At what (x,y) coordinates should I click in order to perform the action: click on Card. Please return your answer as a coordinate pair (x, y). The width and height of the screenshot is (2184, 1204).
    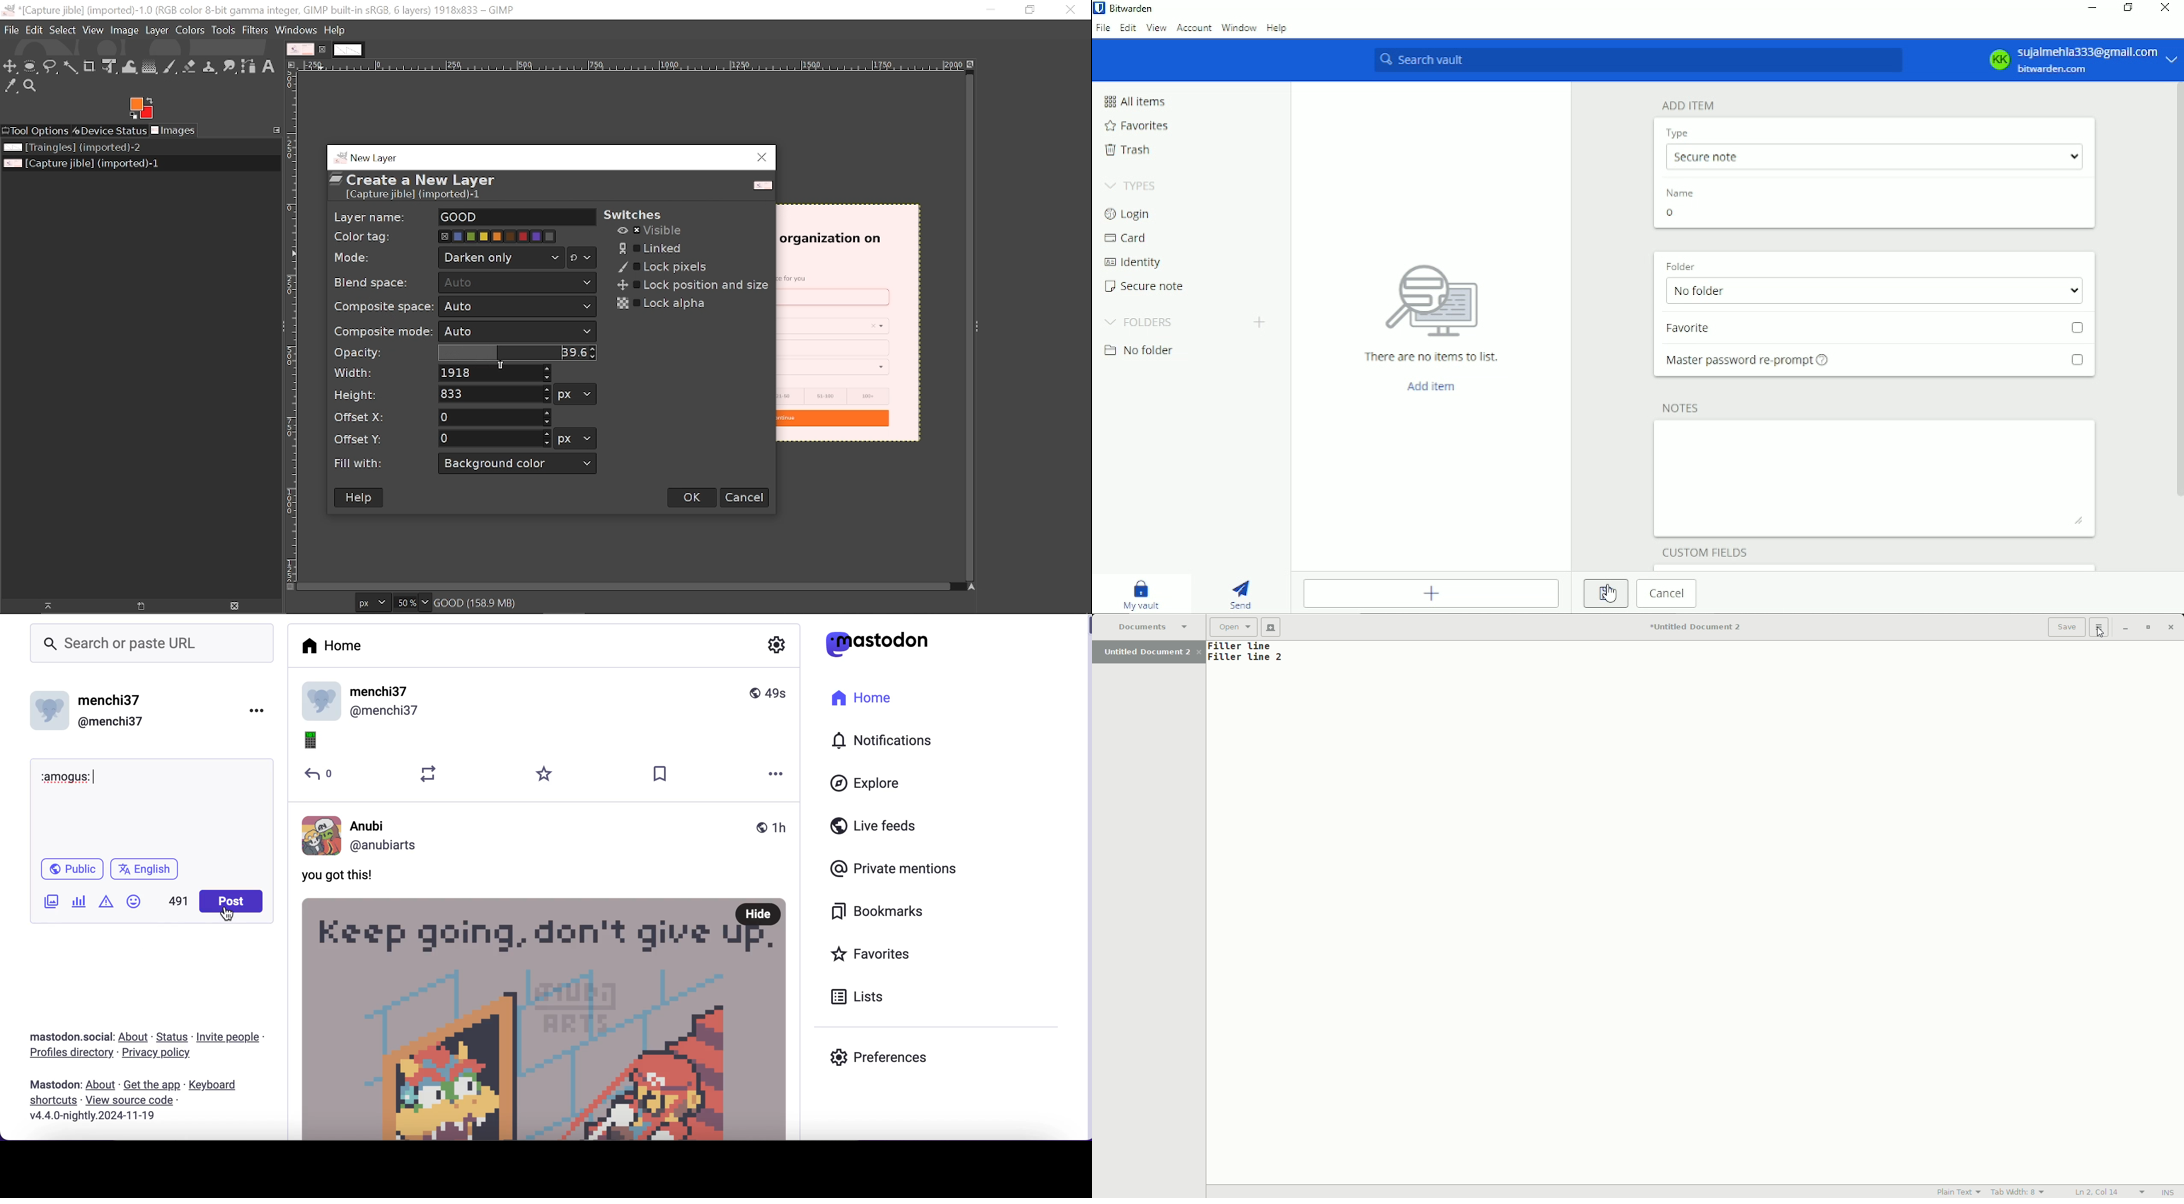
    Looking at the image, I should click on (1125, 239).